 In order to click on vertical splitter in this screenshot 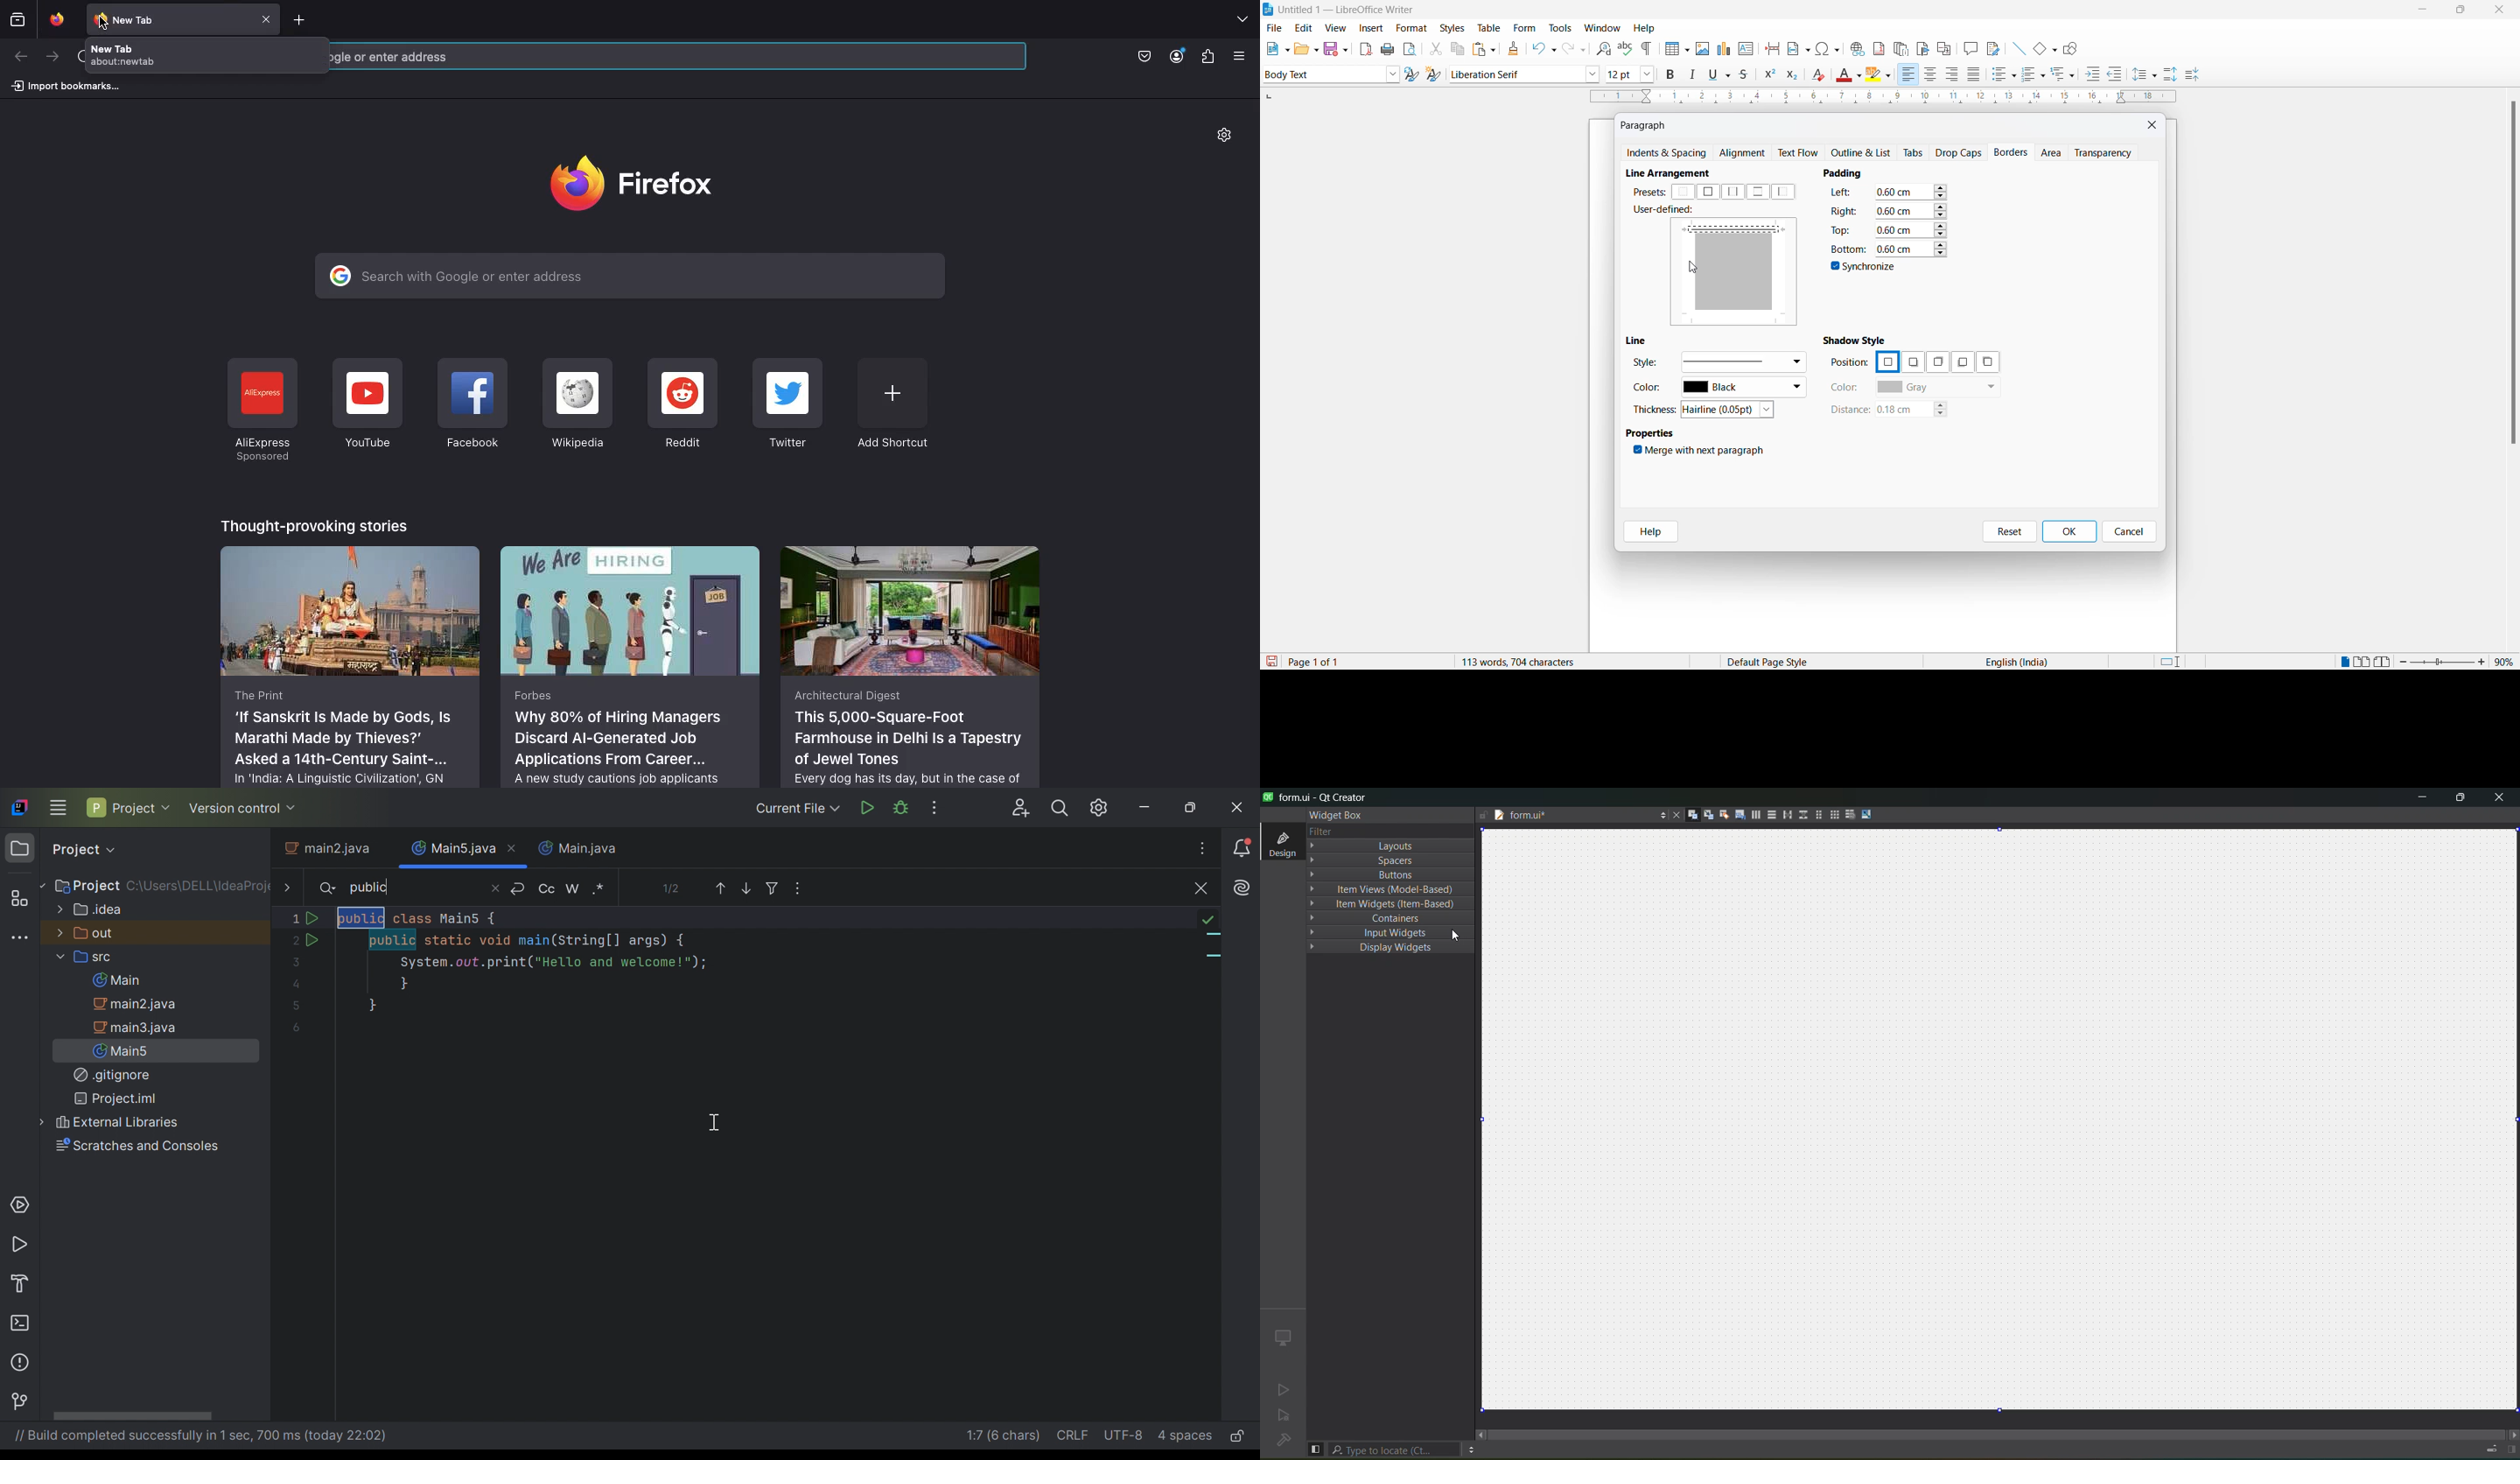, I will do `click(1802, 815)`.